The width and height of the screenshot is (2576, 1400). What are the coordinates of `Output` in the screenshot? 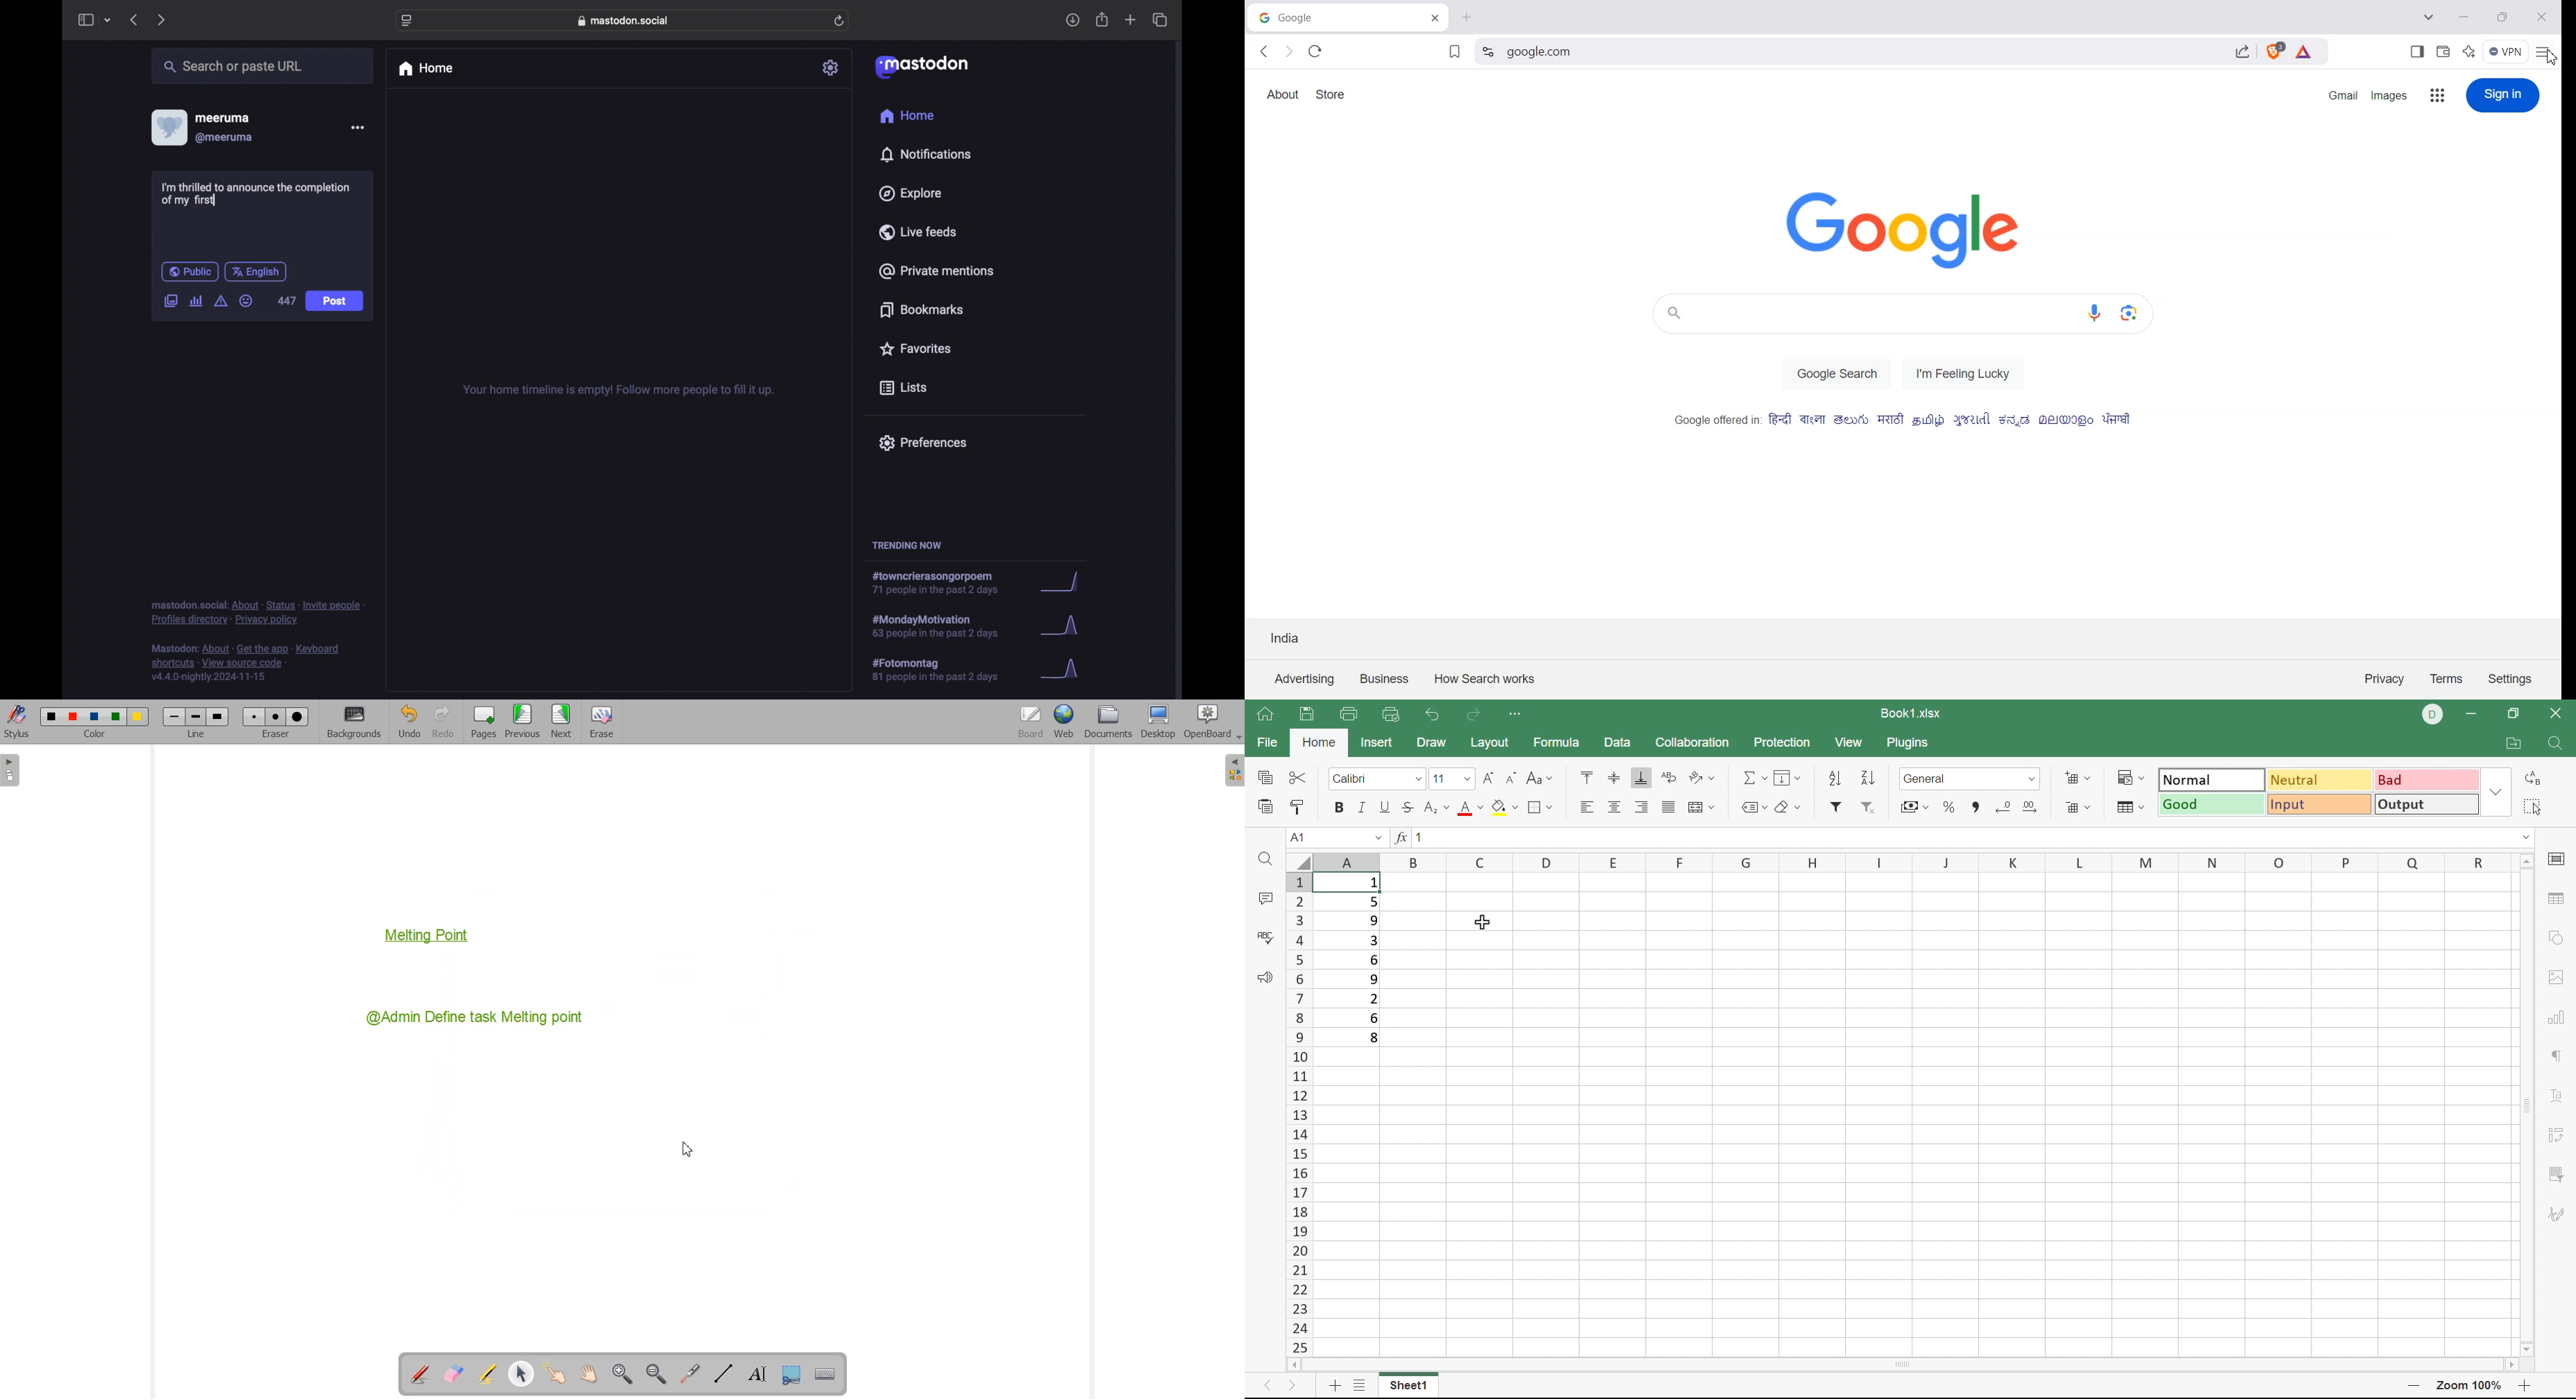 It's located at (2426, 803).